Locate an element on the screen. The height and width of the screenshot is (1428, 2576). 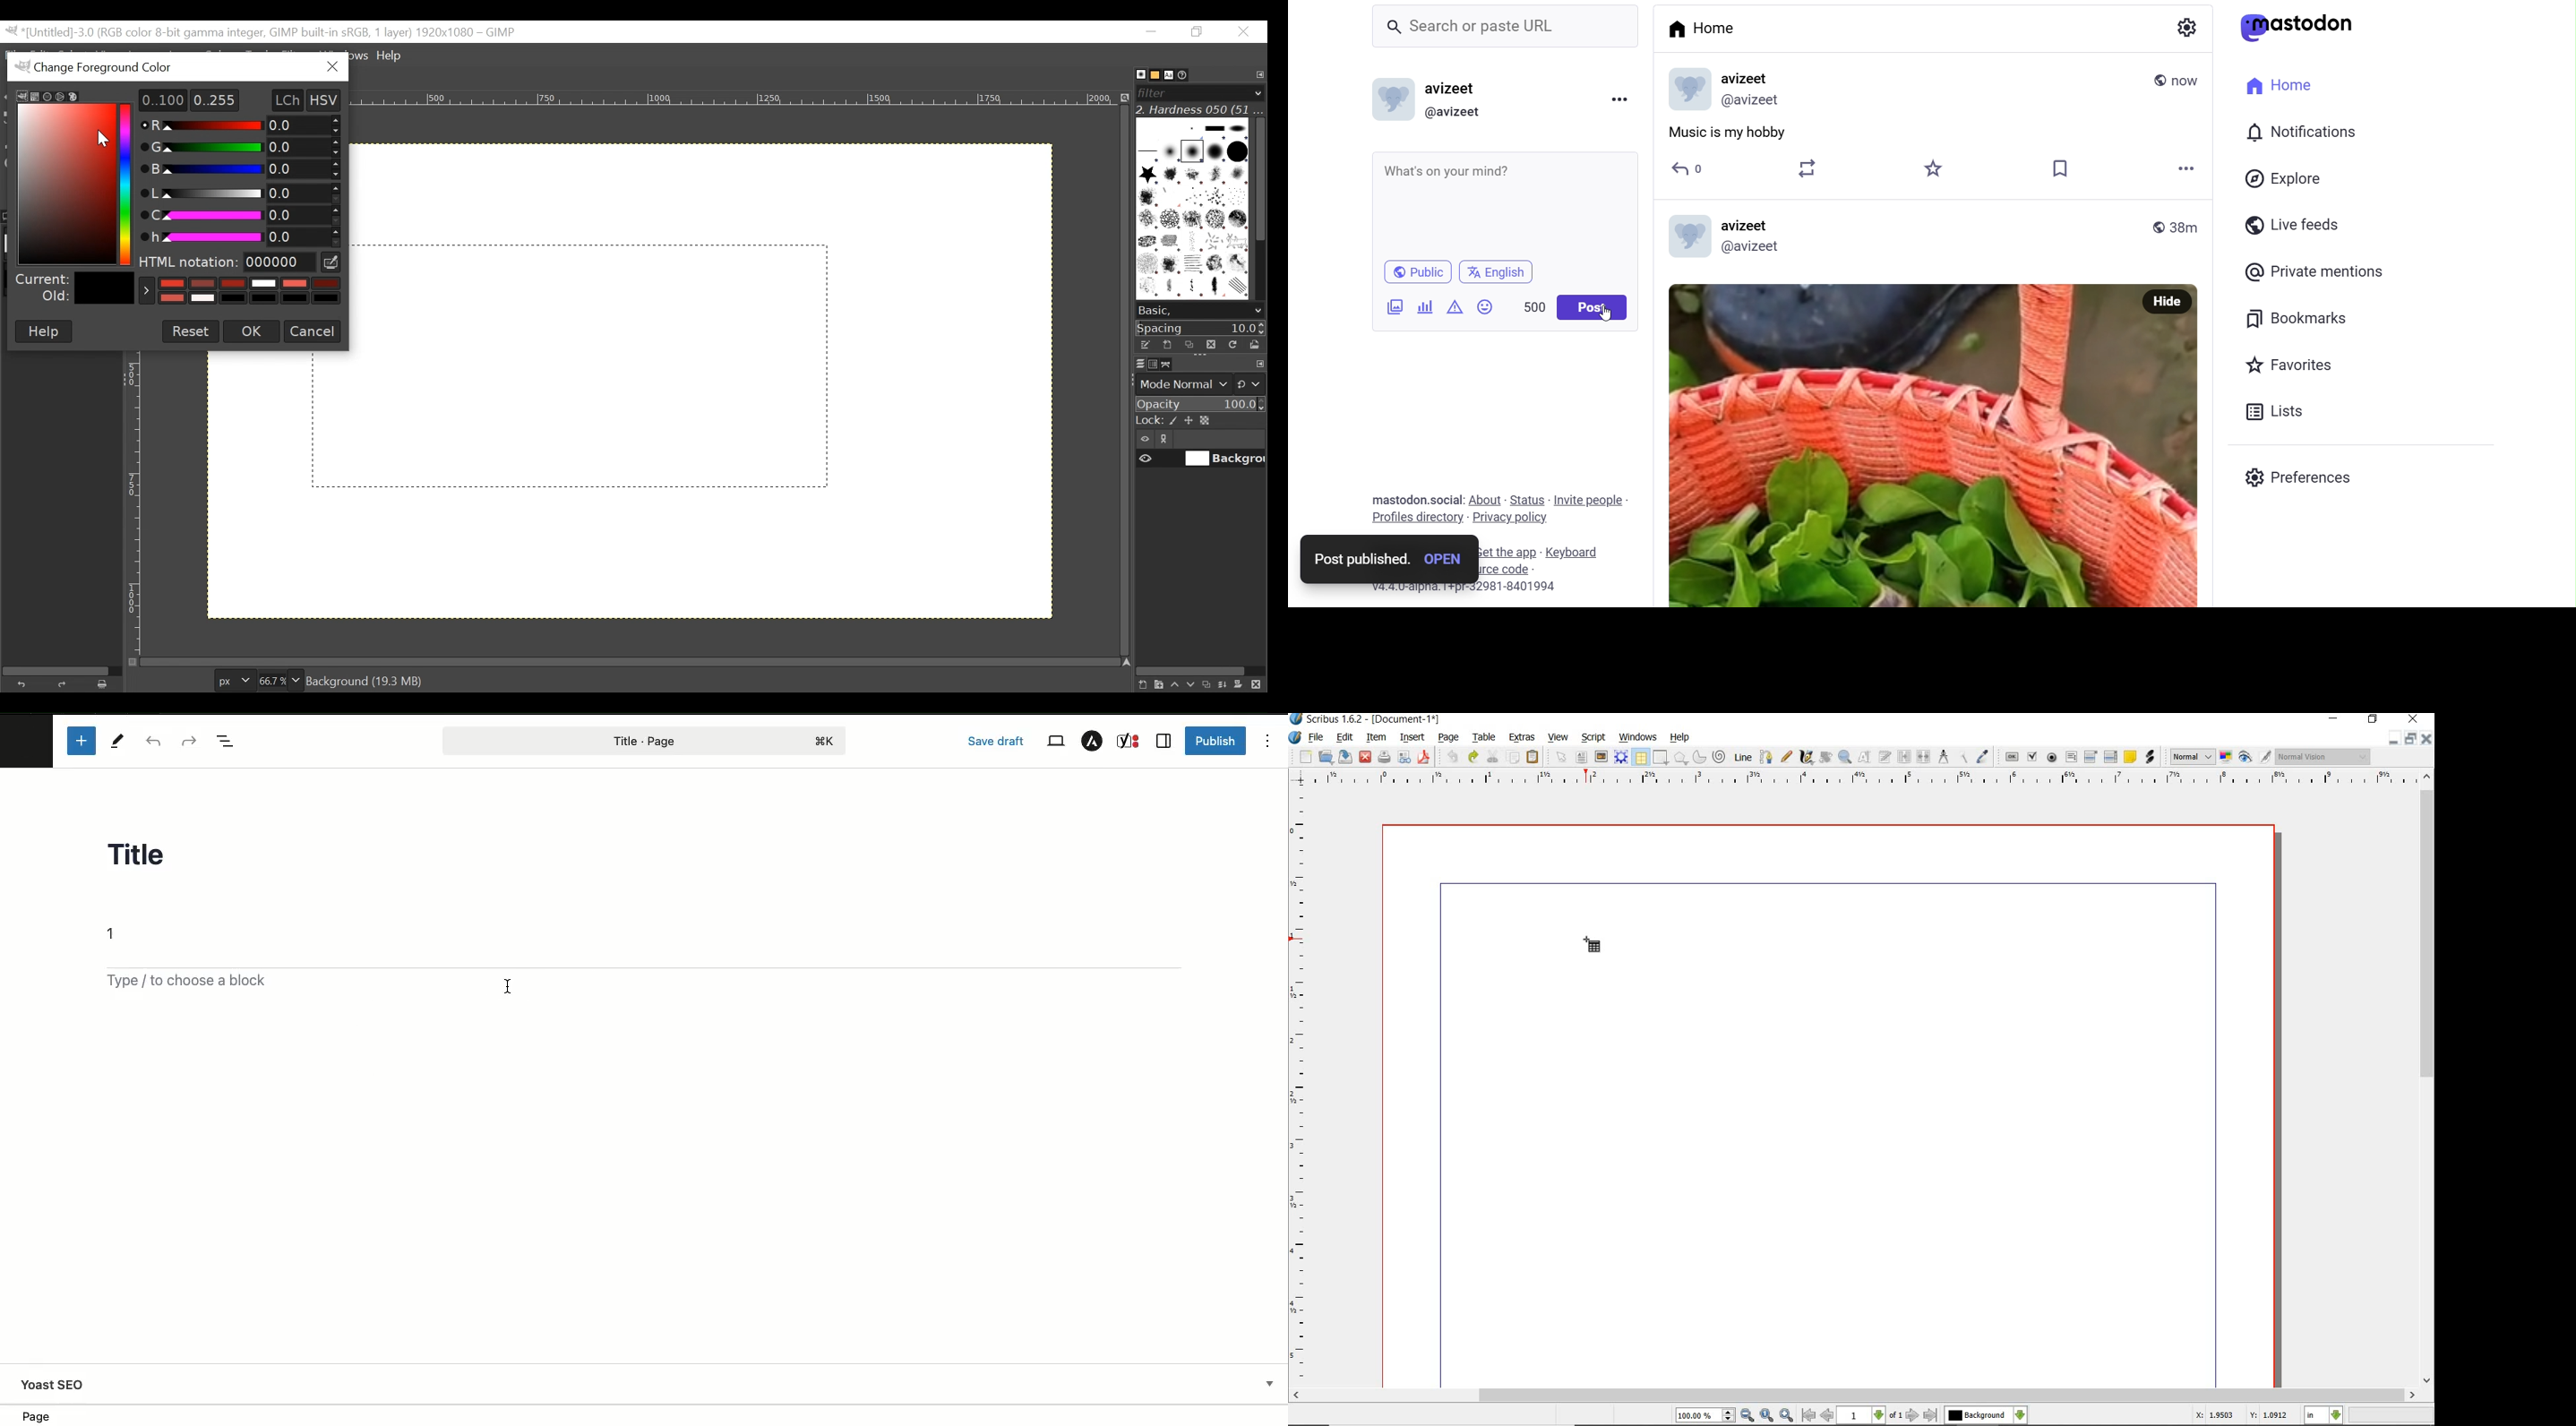
Home is located at coordinates (2281, 85).